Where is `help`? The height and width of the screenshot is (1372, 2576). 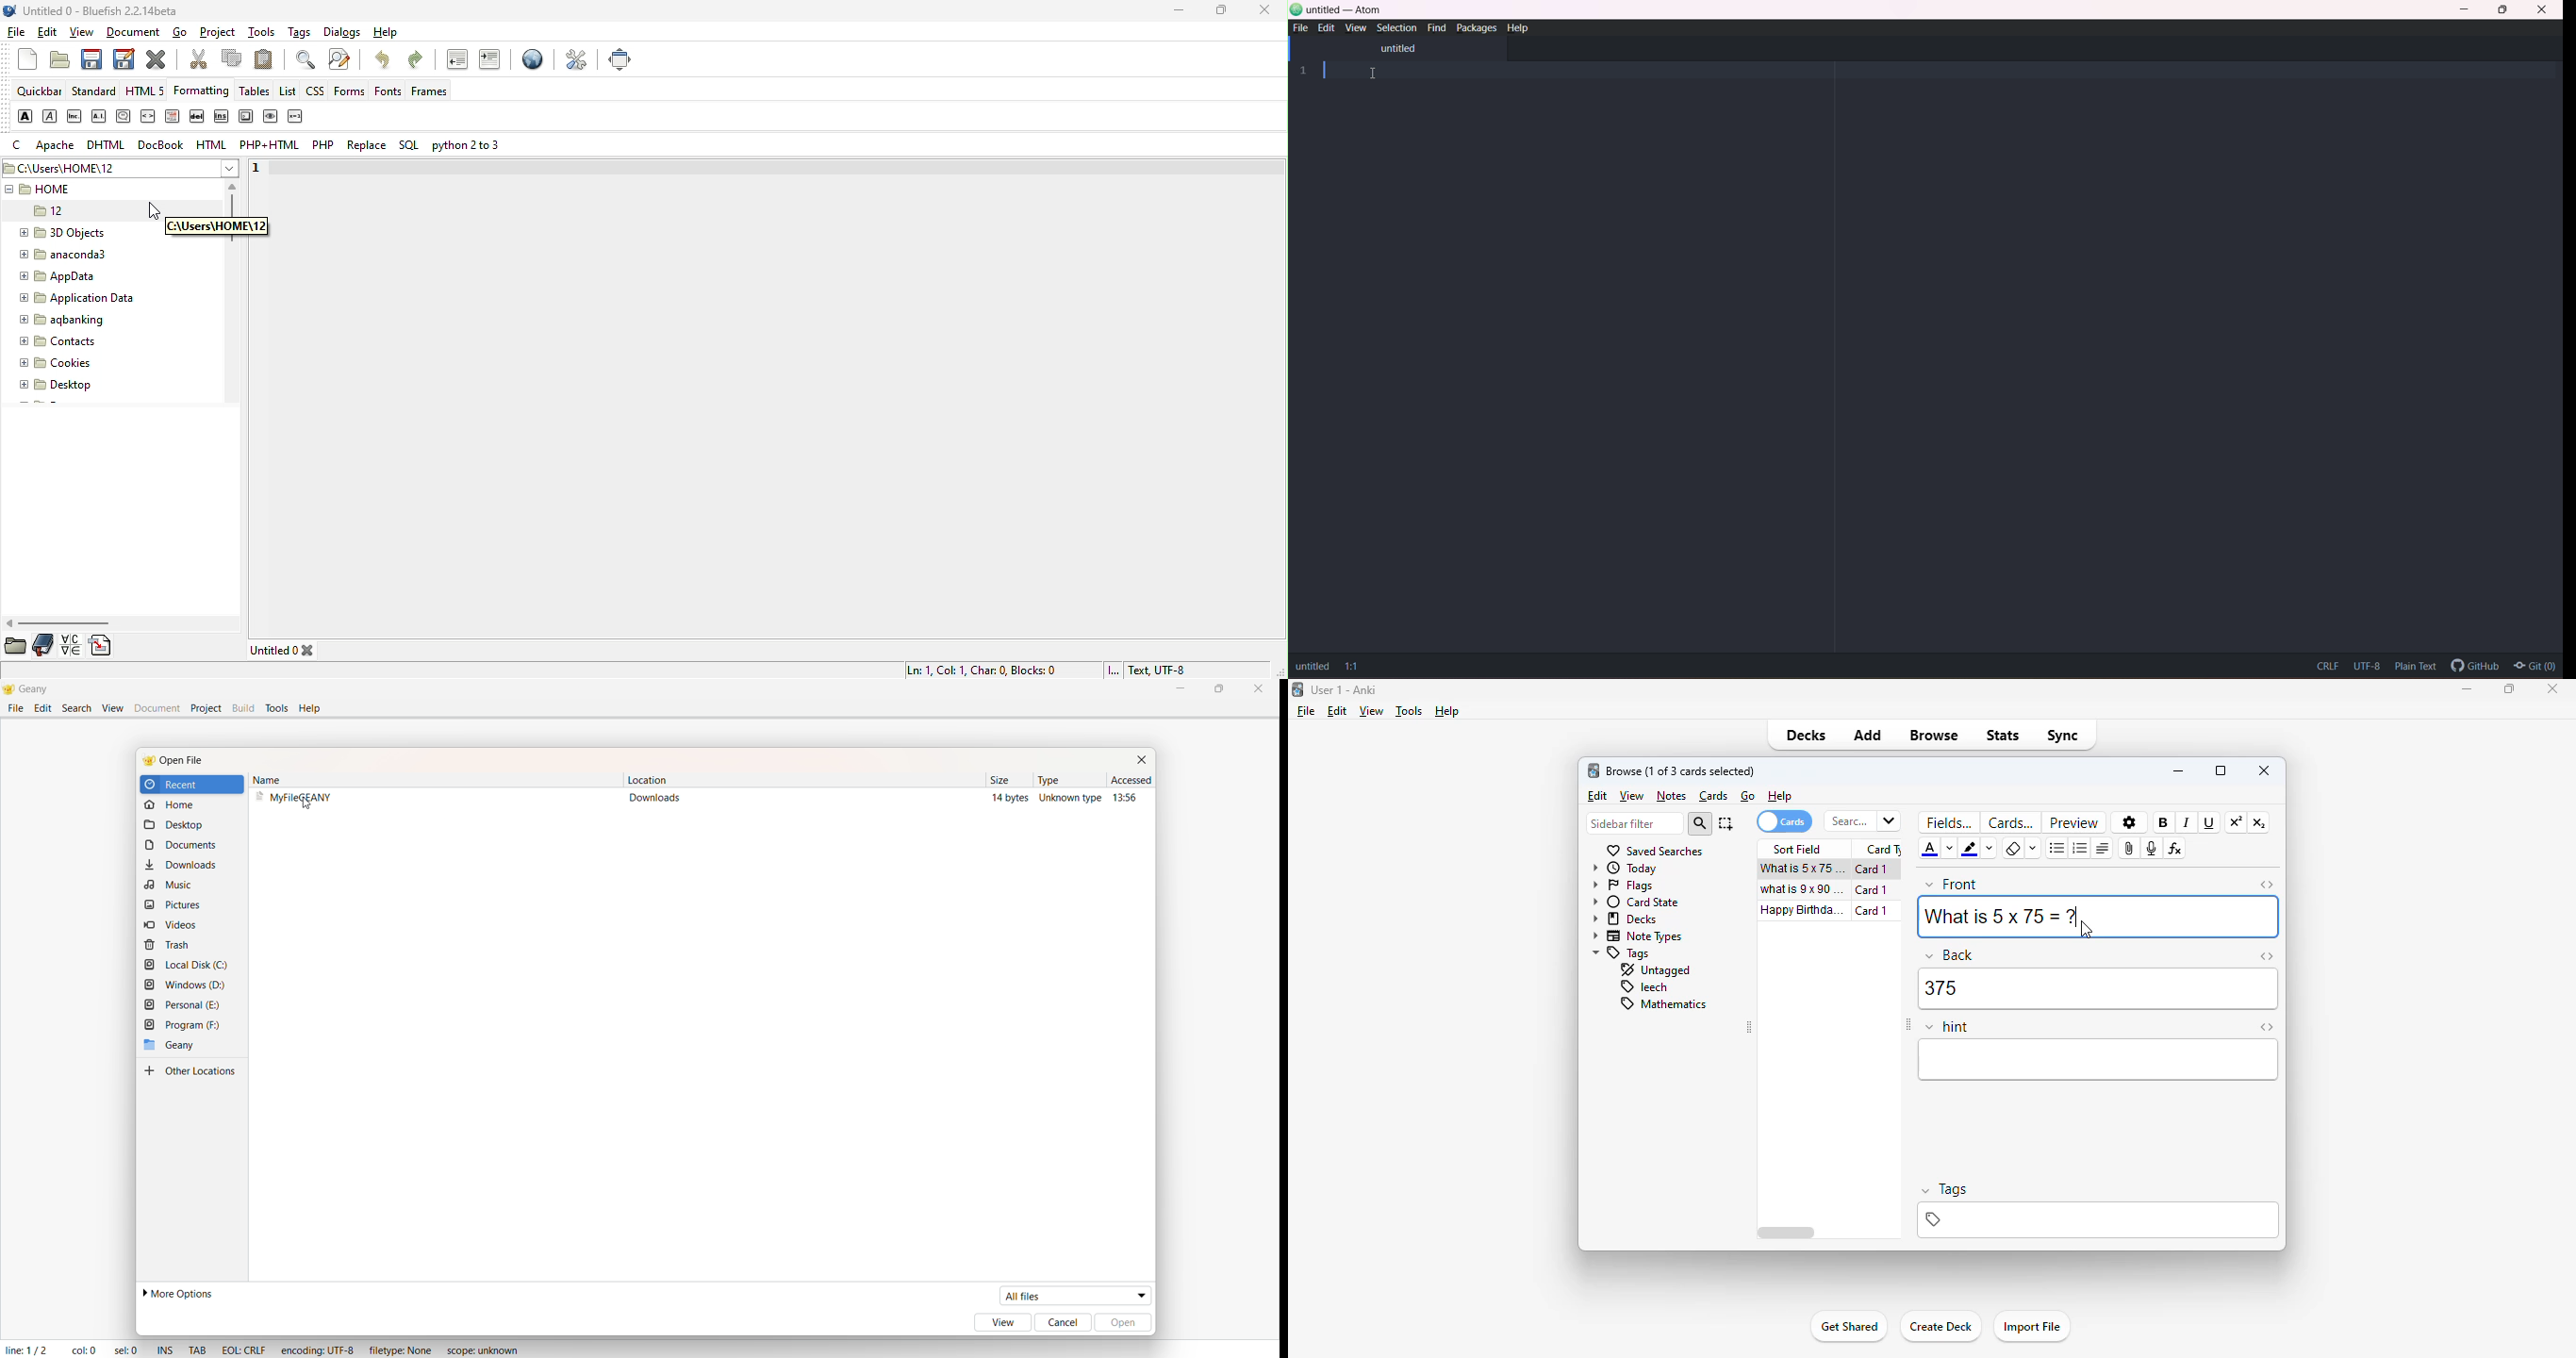
help is located at coordinates (1447, 712).